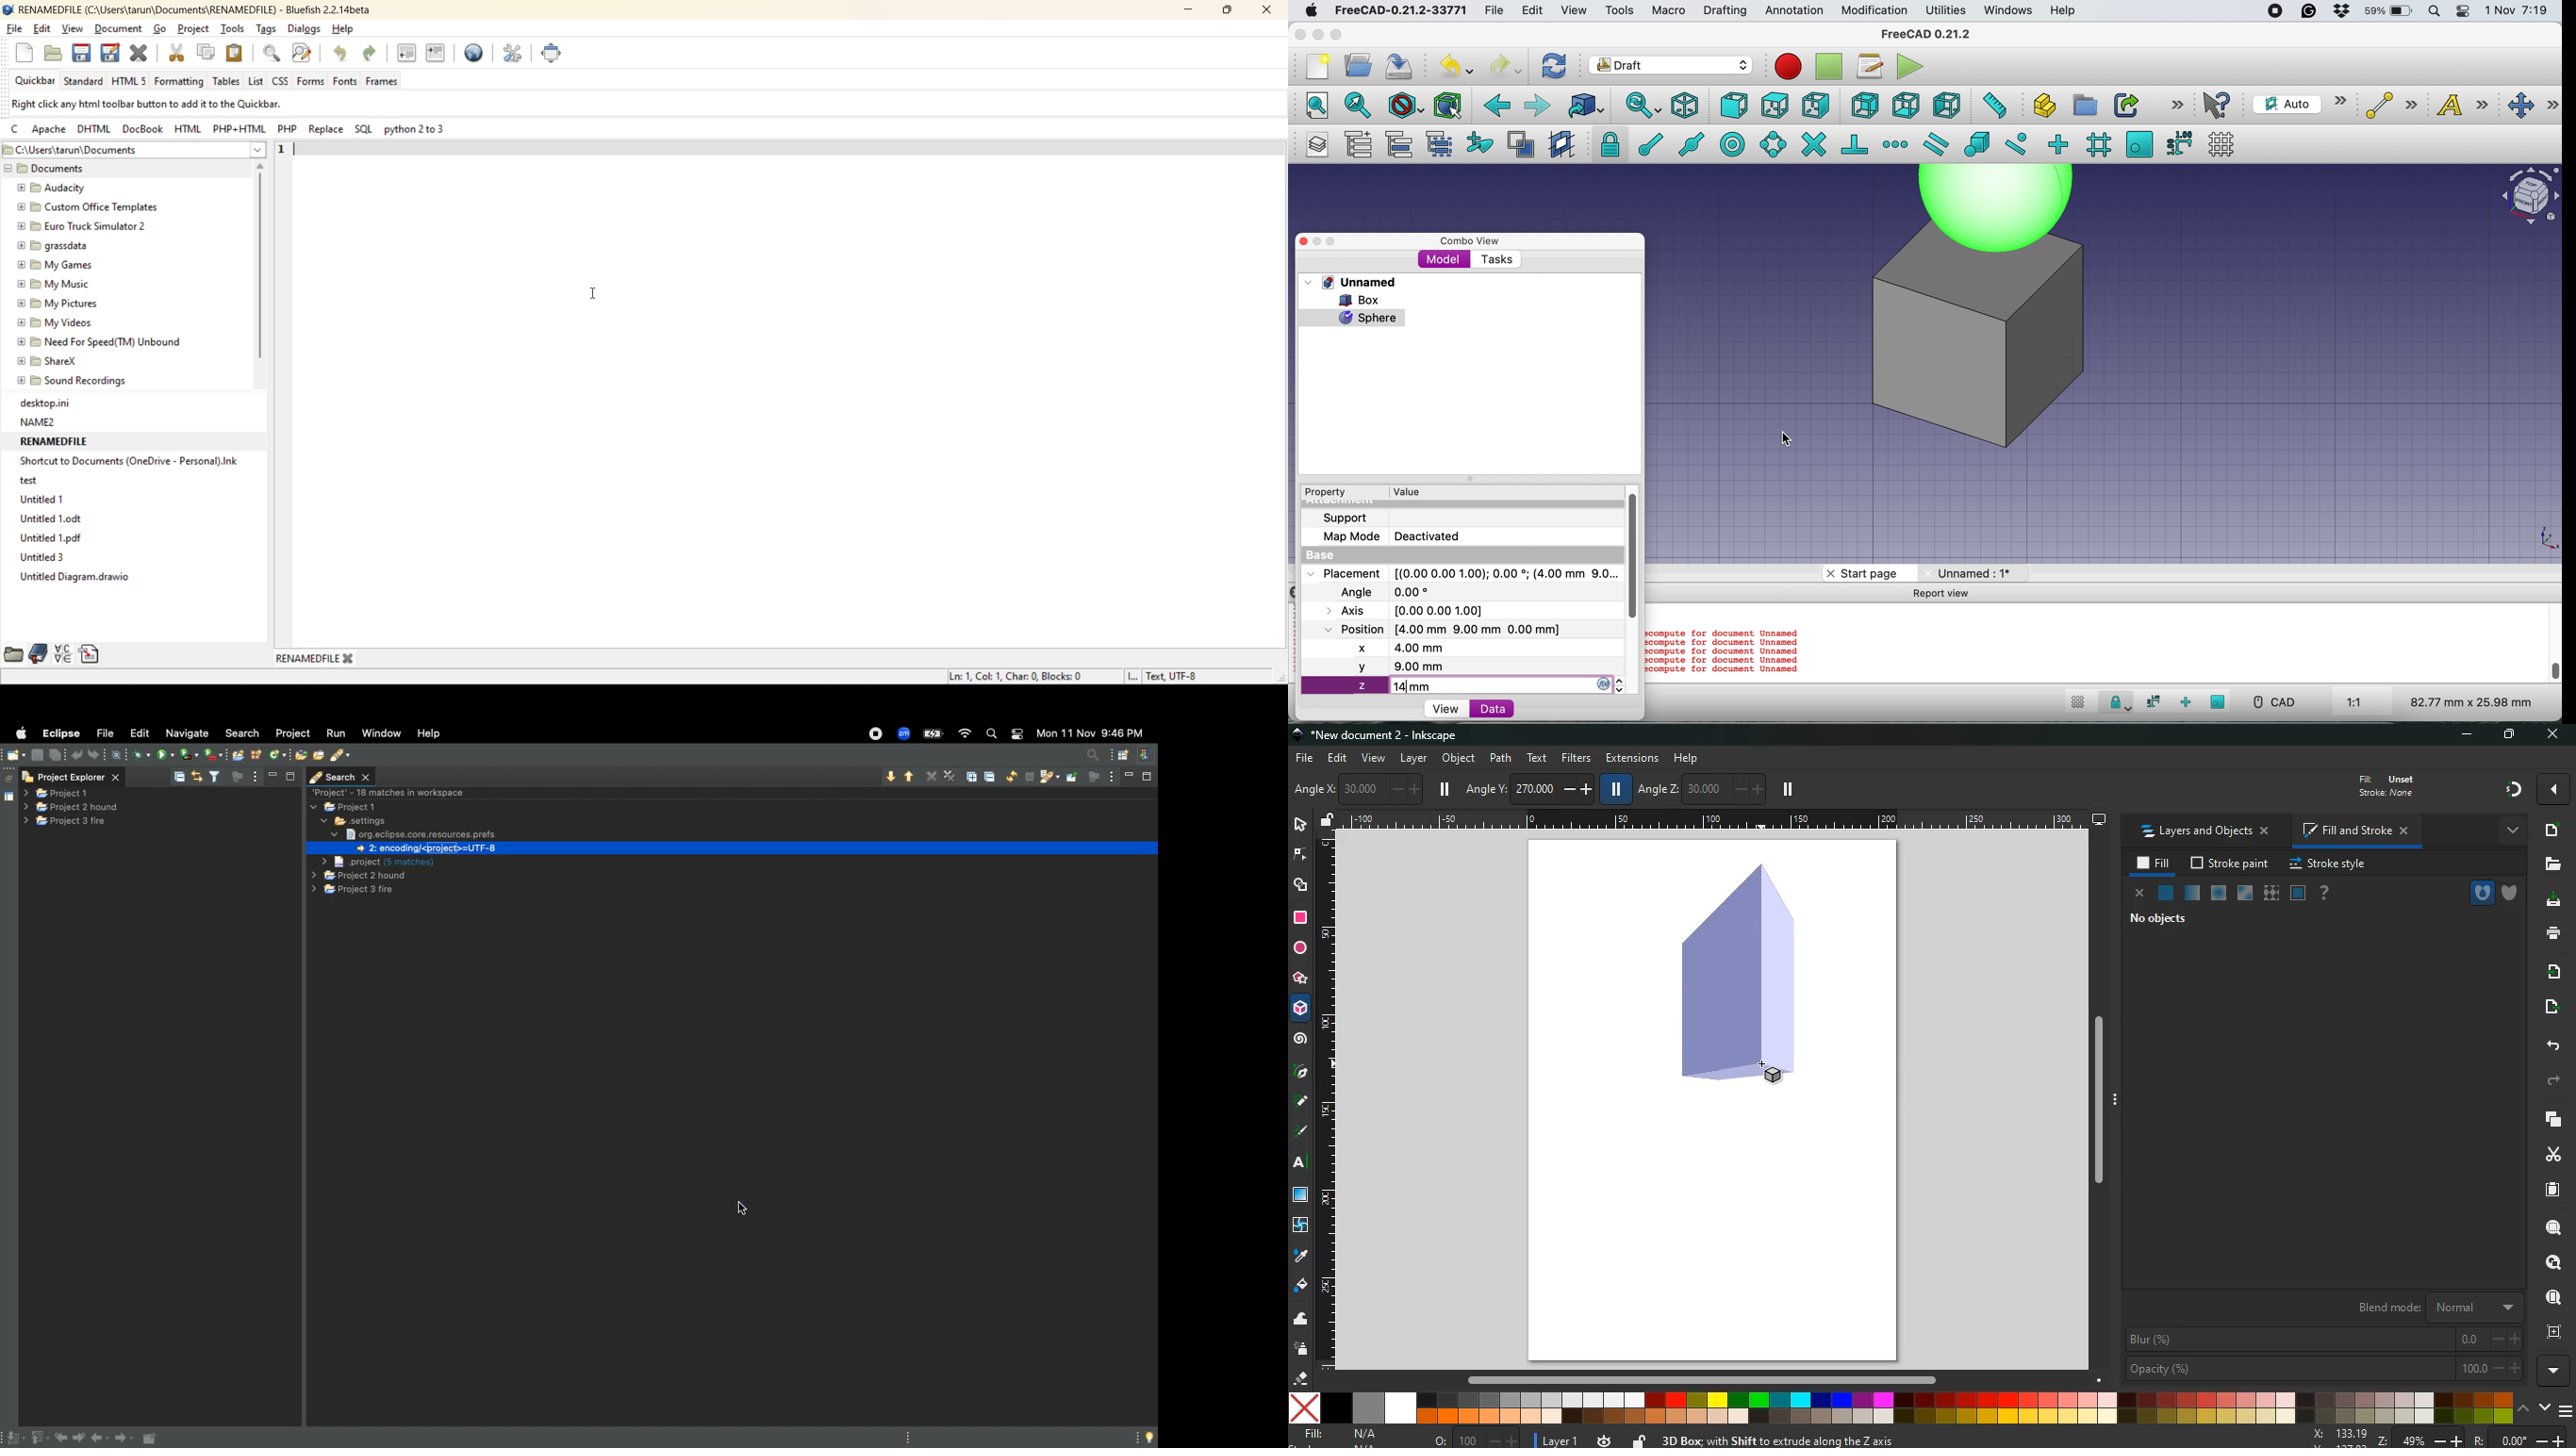 The image size is (2576, 1456). What do you see at coordinates (1414, 759) in the screenshot?
I see `layer` at bounding box center [1414, 759].